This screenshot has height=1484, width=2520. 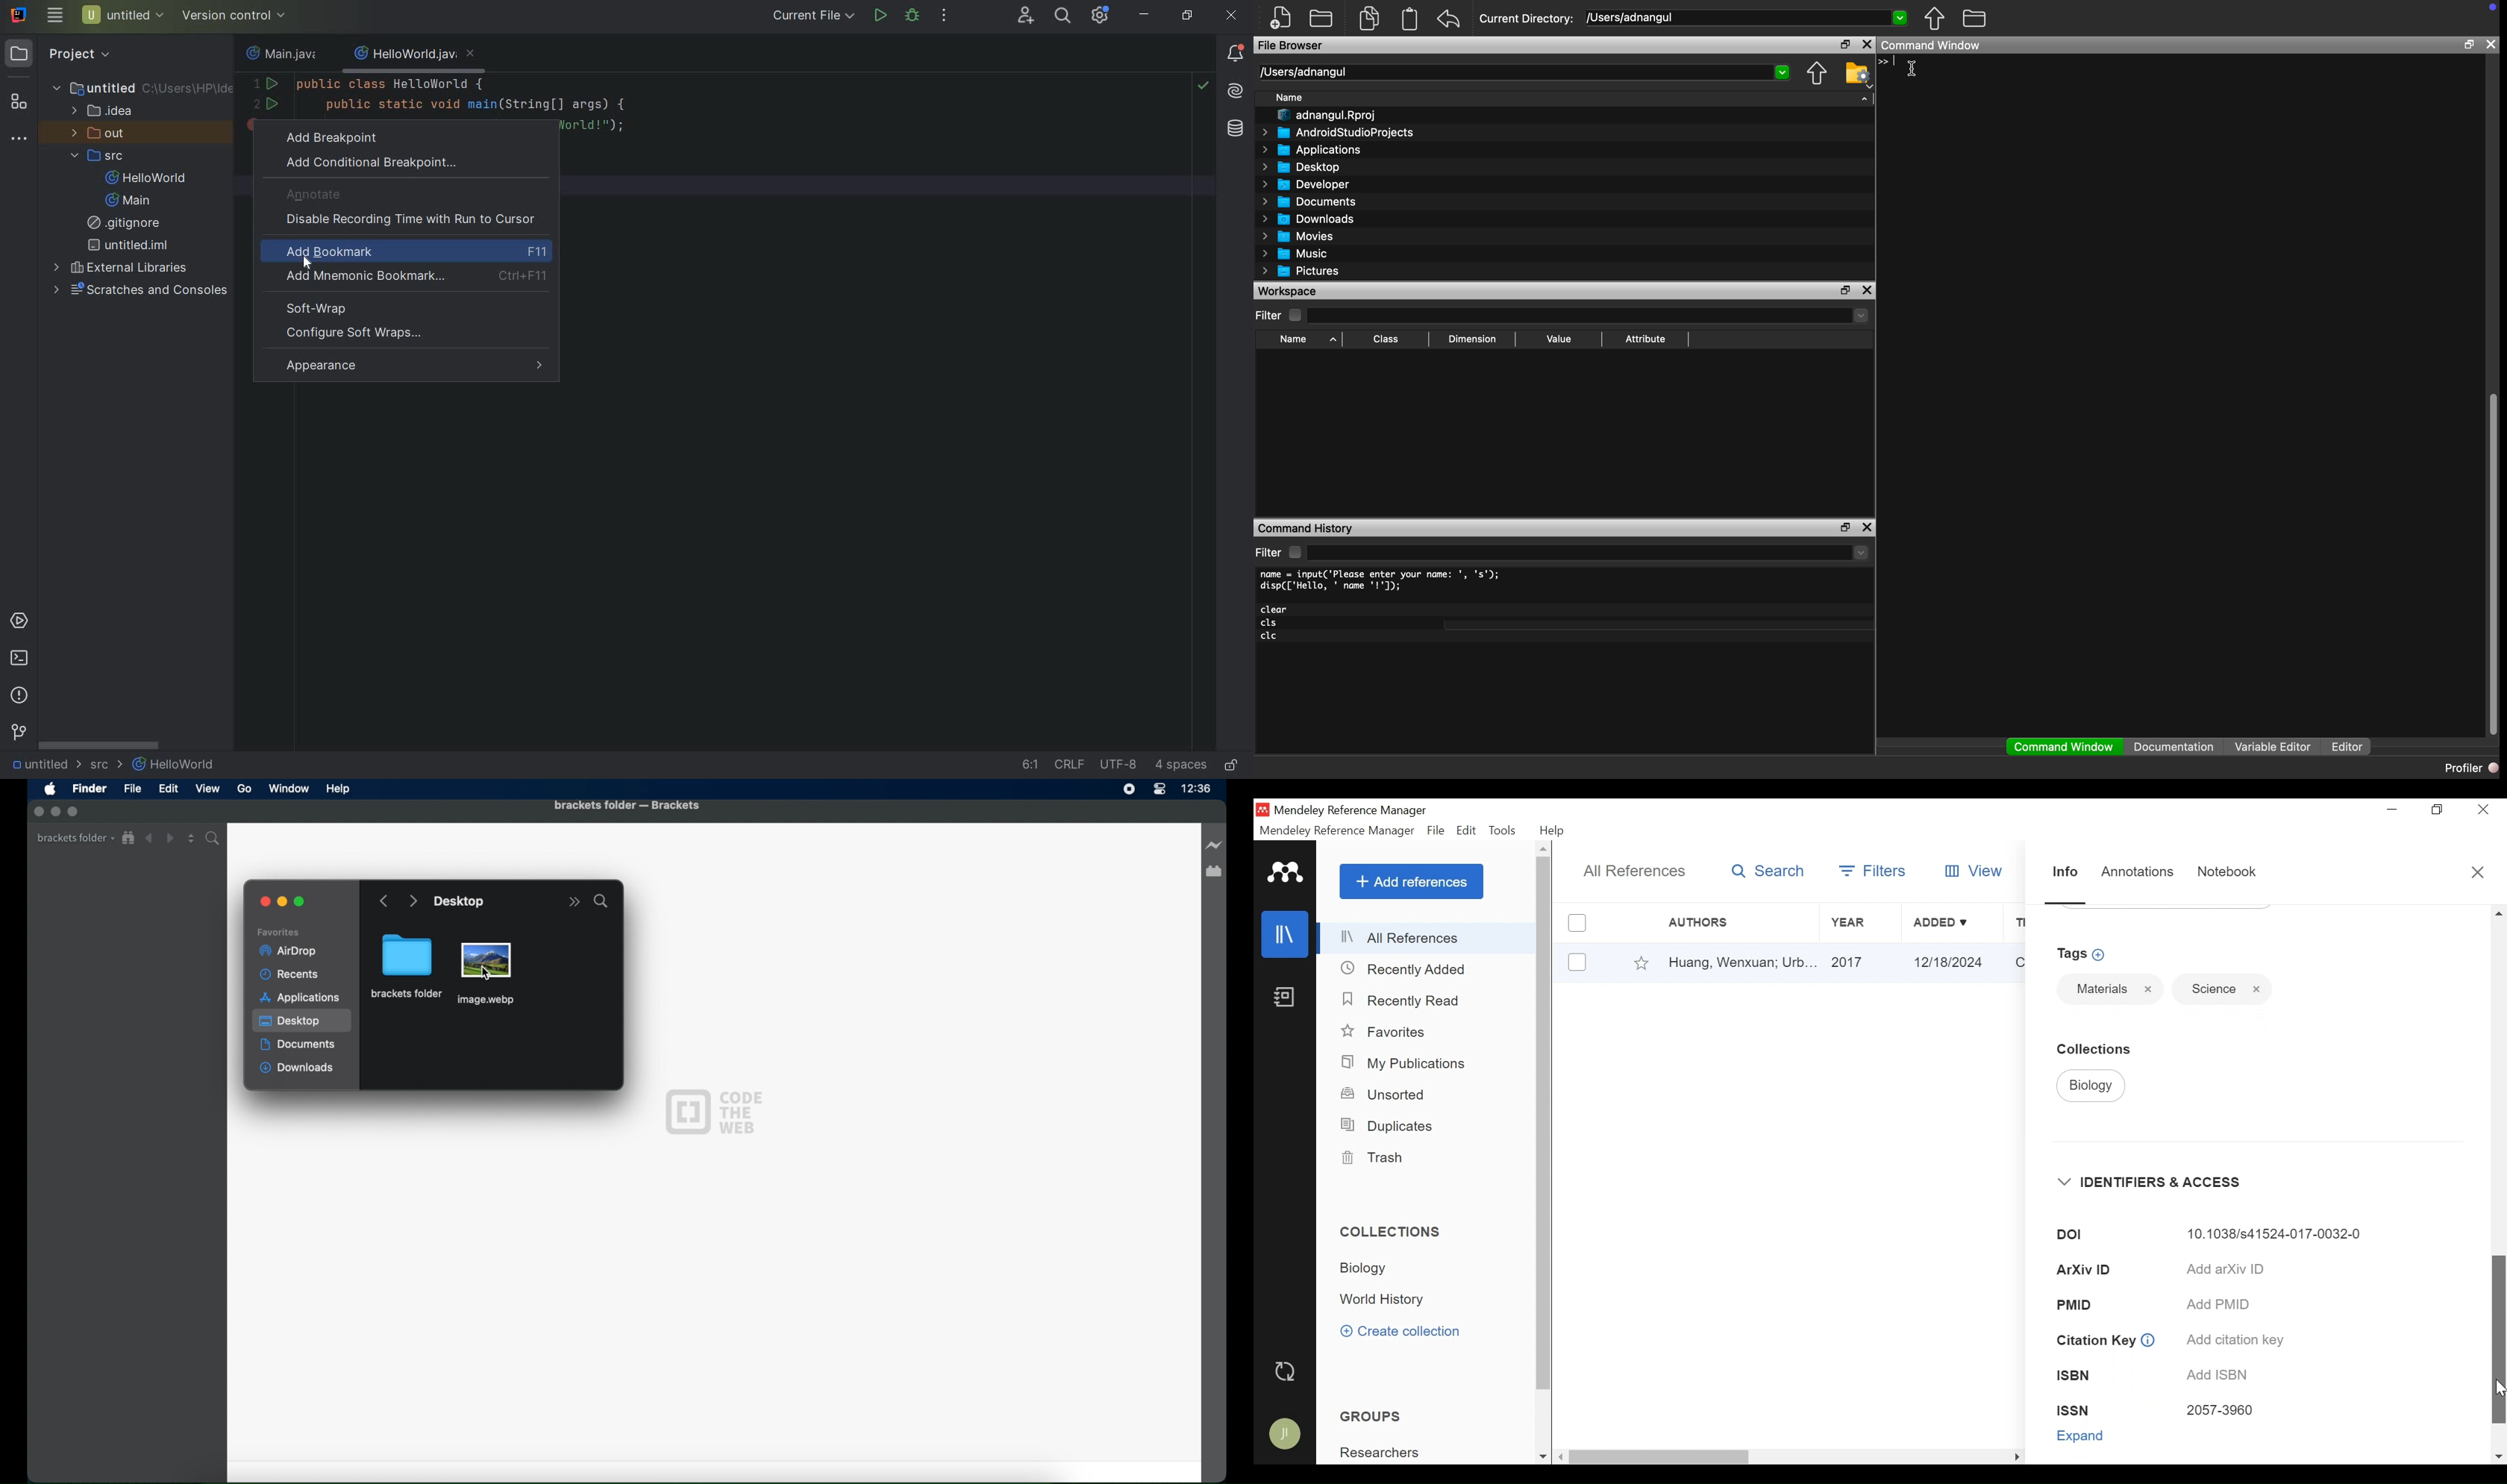 I want to click on Vertical Scroll bar, so click(x=1660, y=1457).